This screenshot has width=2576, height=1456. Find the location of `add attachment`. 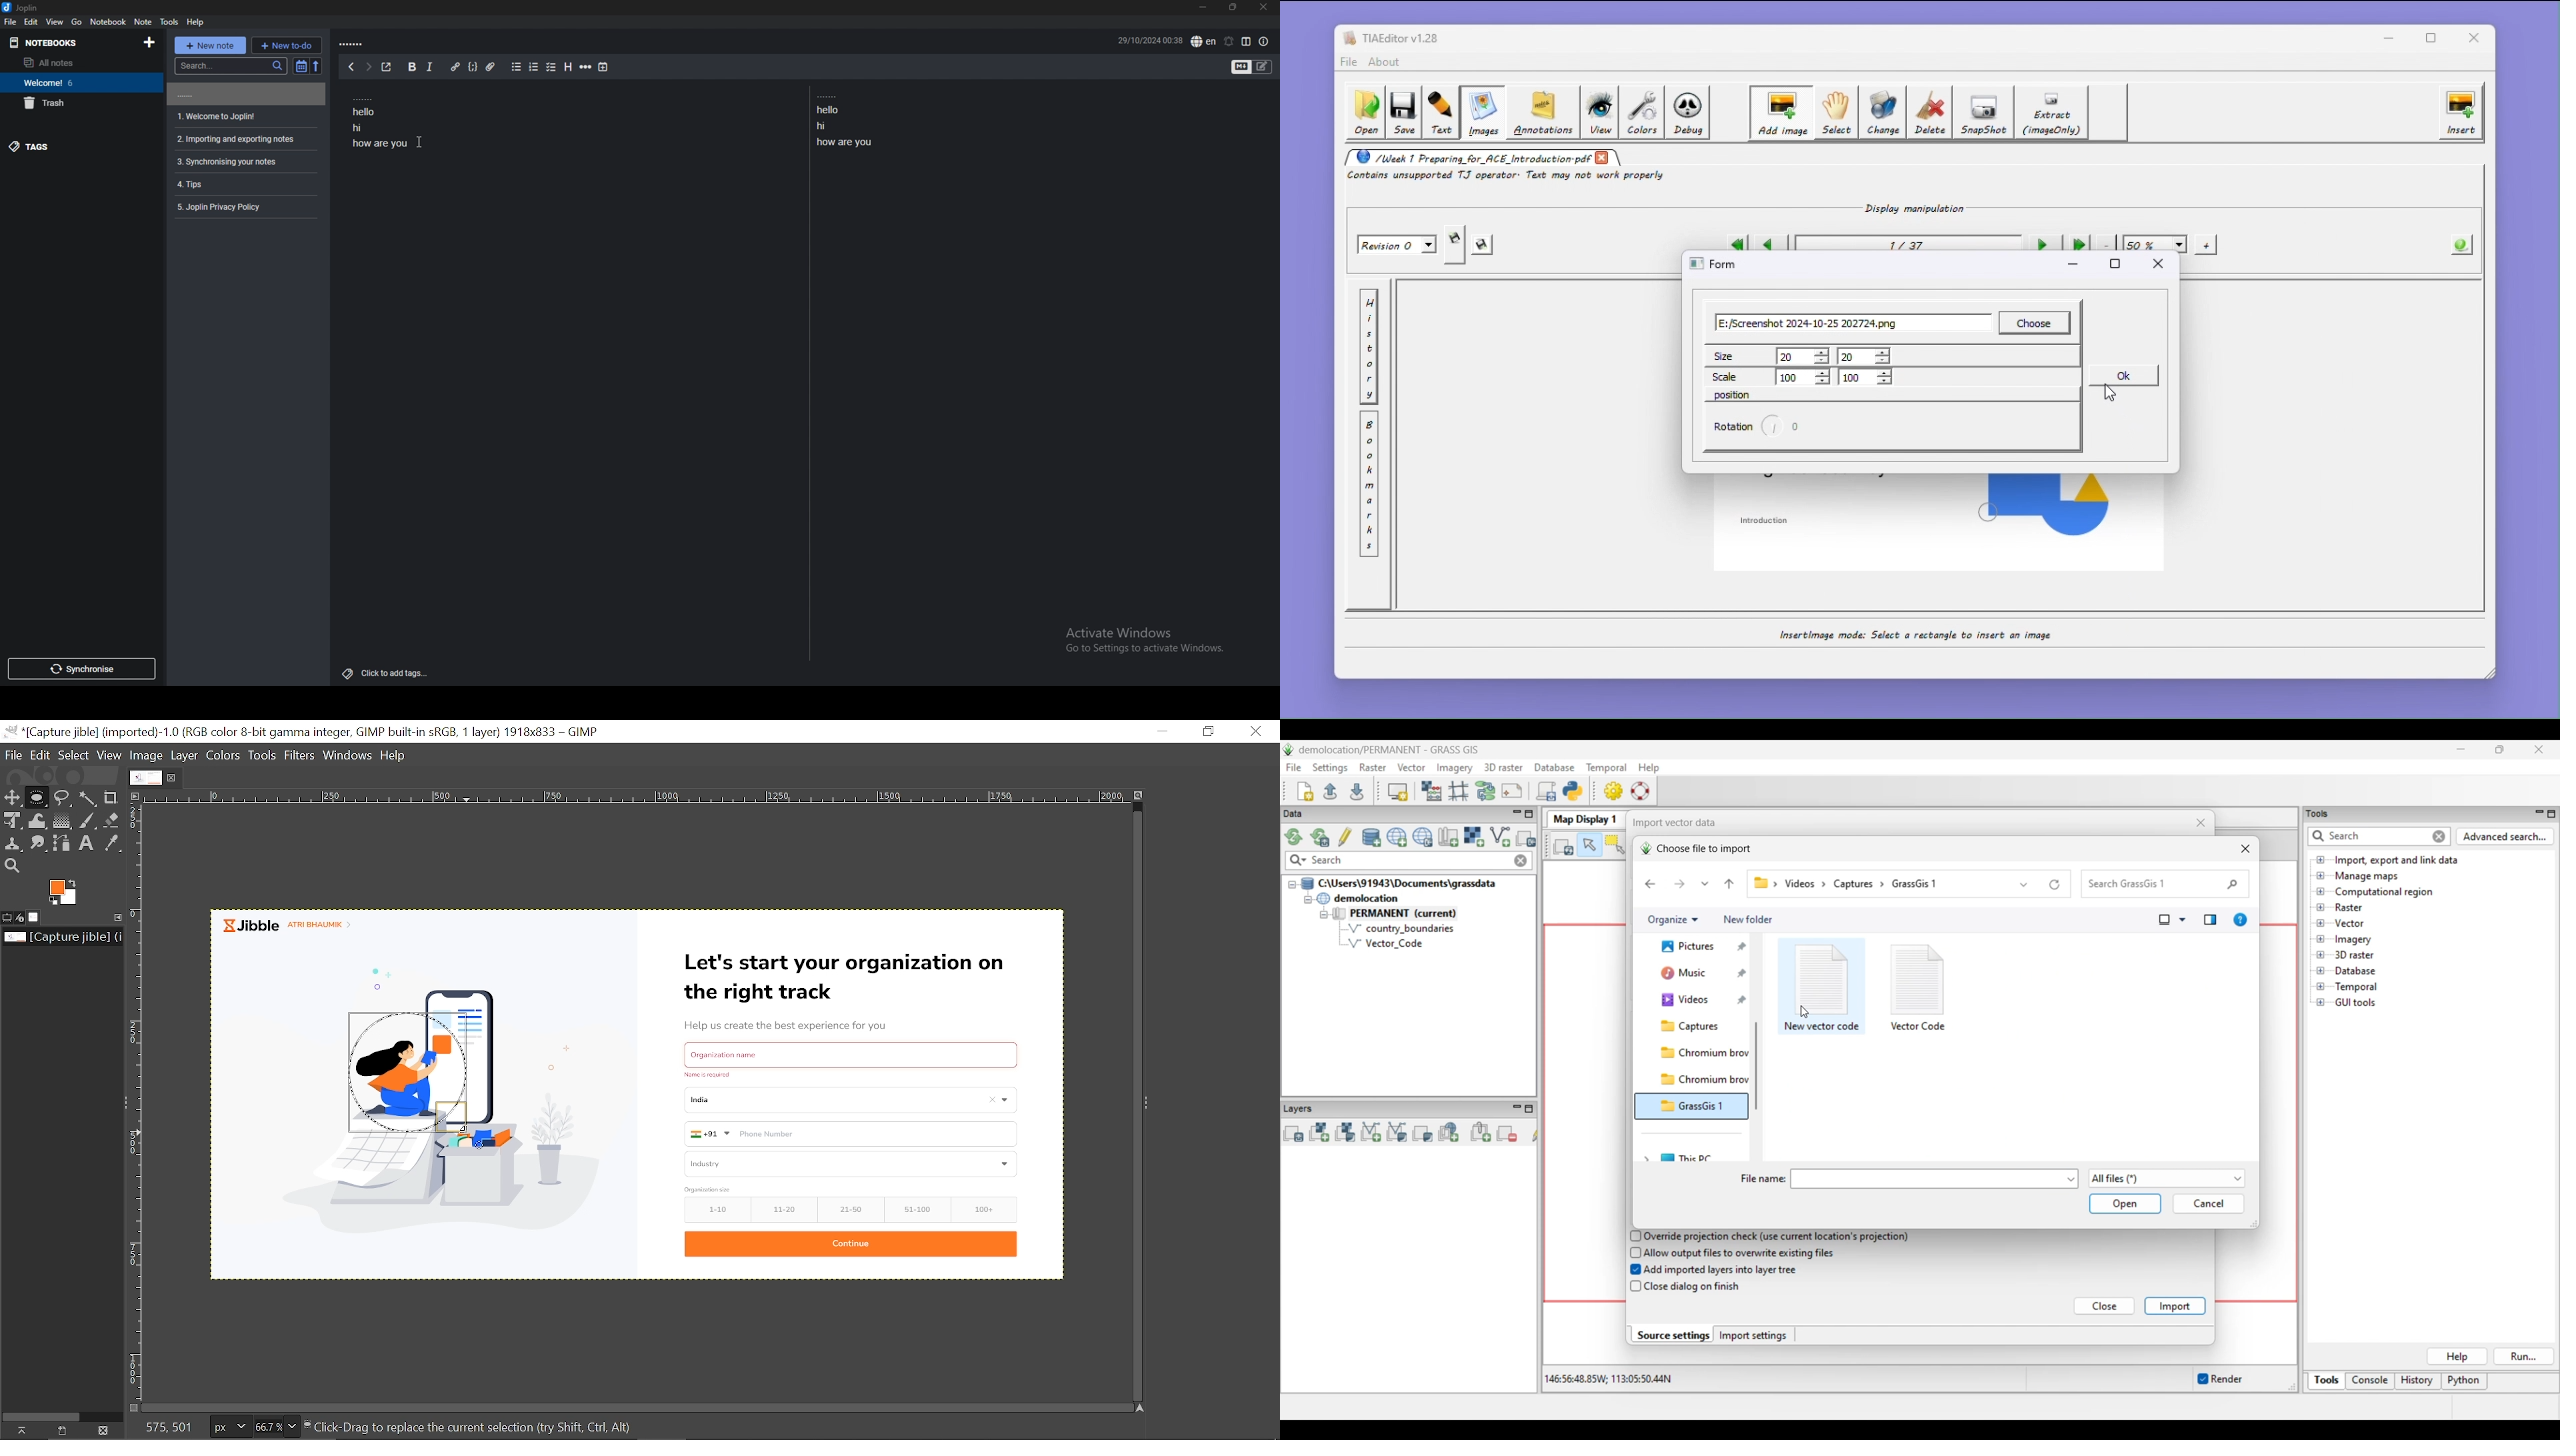

add attachment is located at coordinates (490, 67).